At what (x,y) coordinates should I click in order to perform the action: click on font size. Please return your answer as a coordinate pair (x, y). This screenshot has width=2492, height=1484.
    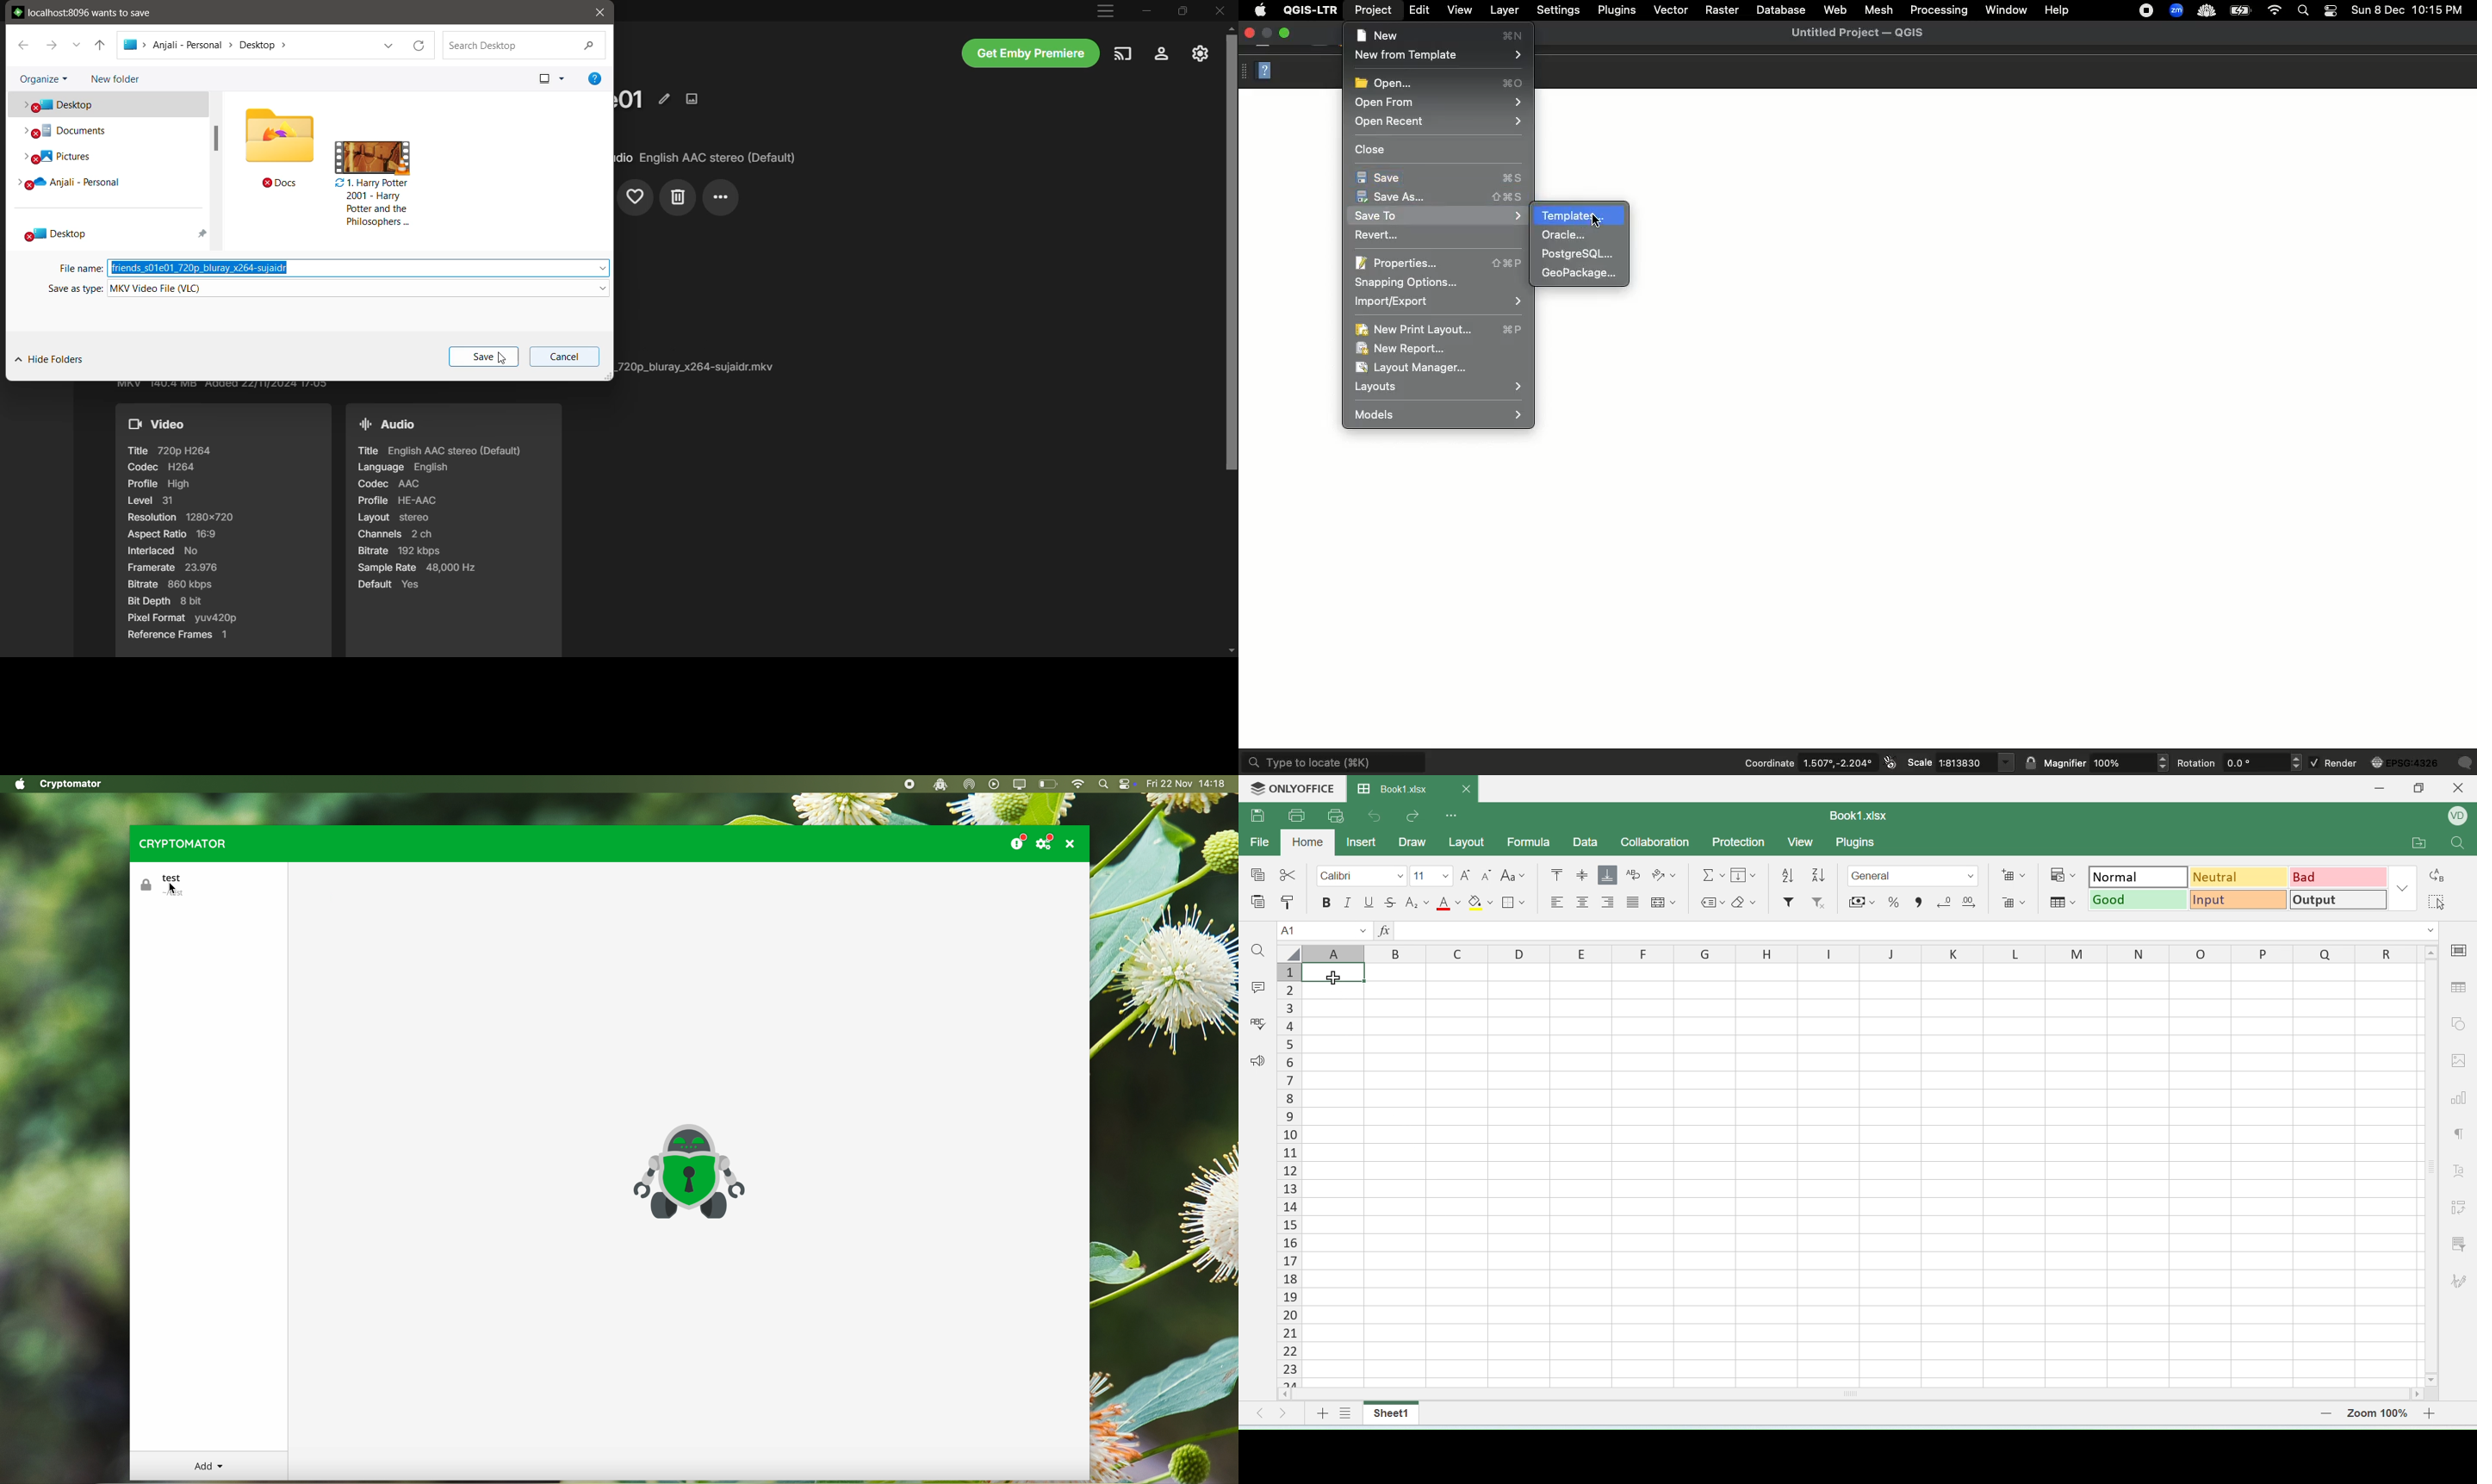
    Looking at the image, I should click on (1431, 876).